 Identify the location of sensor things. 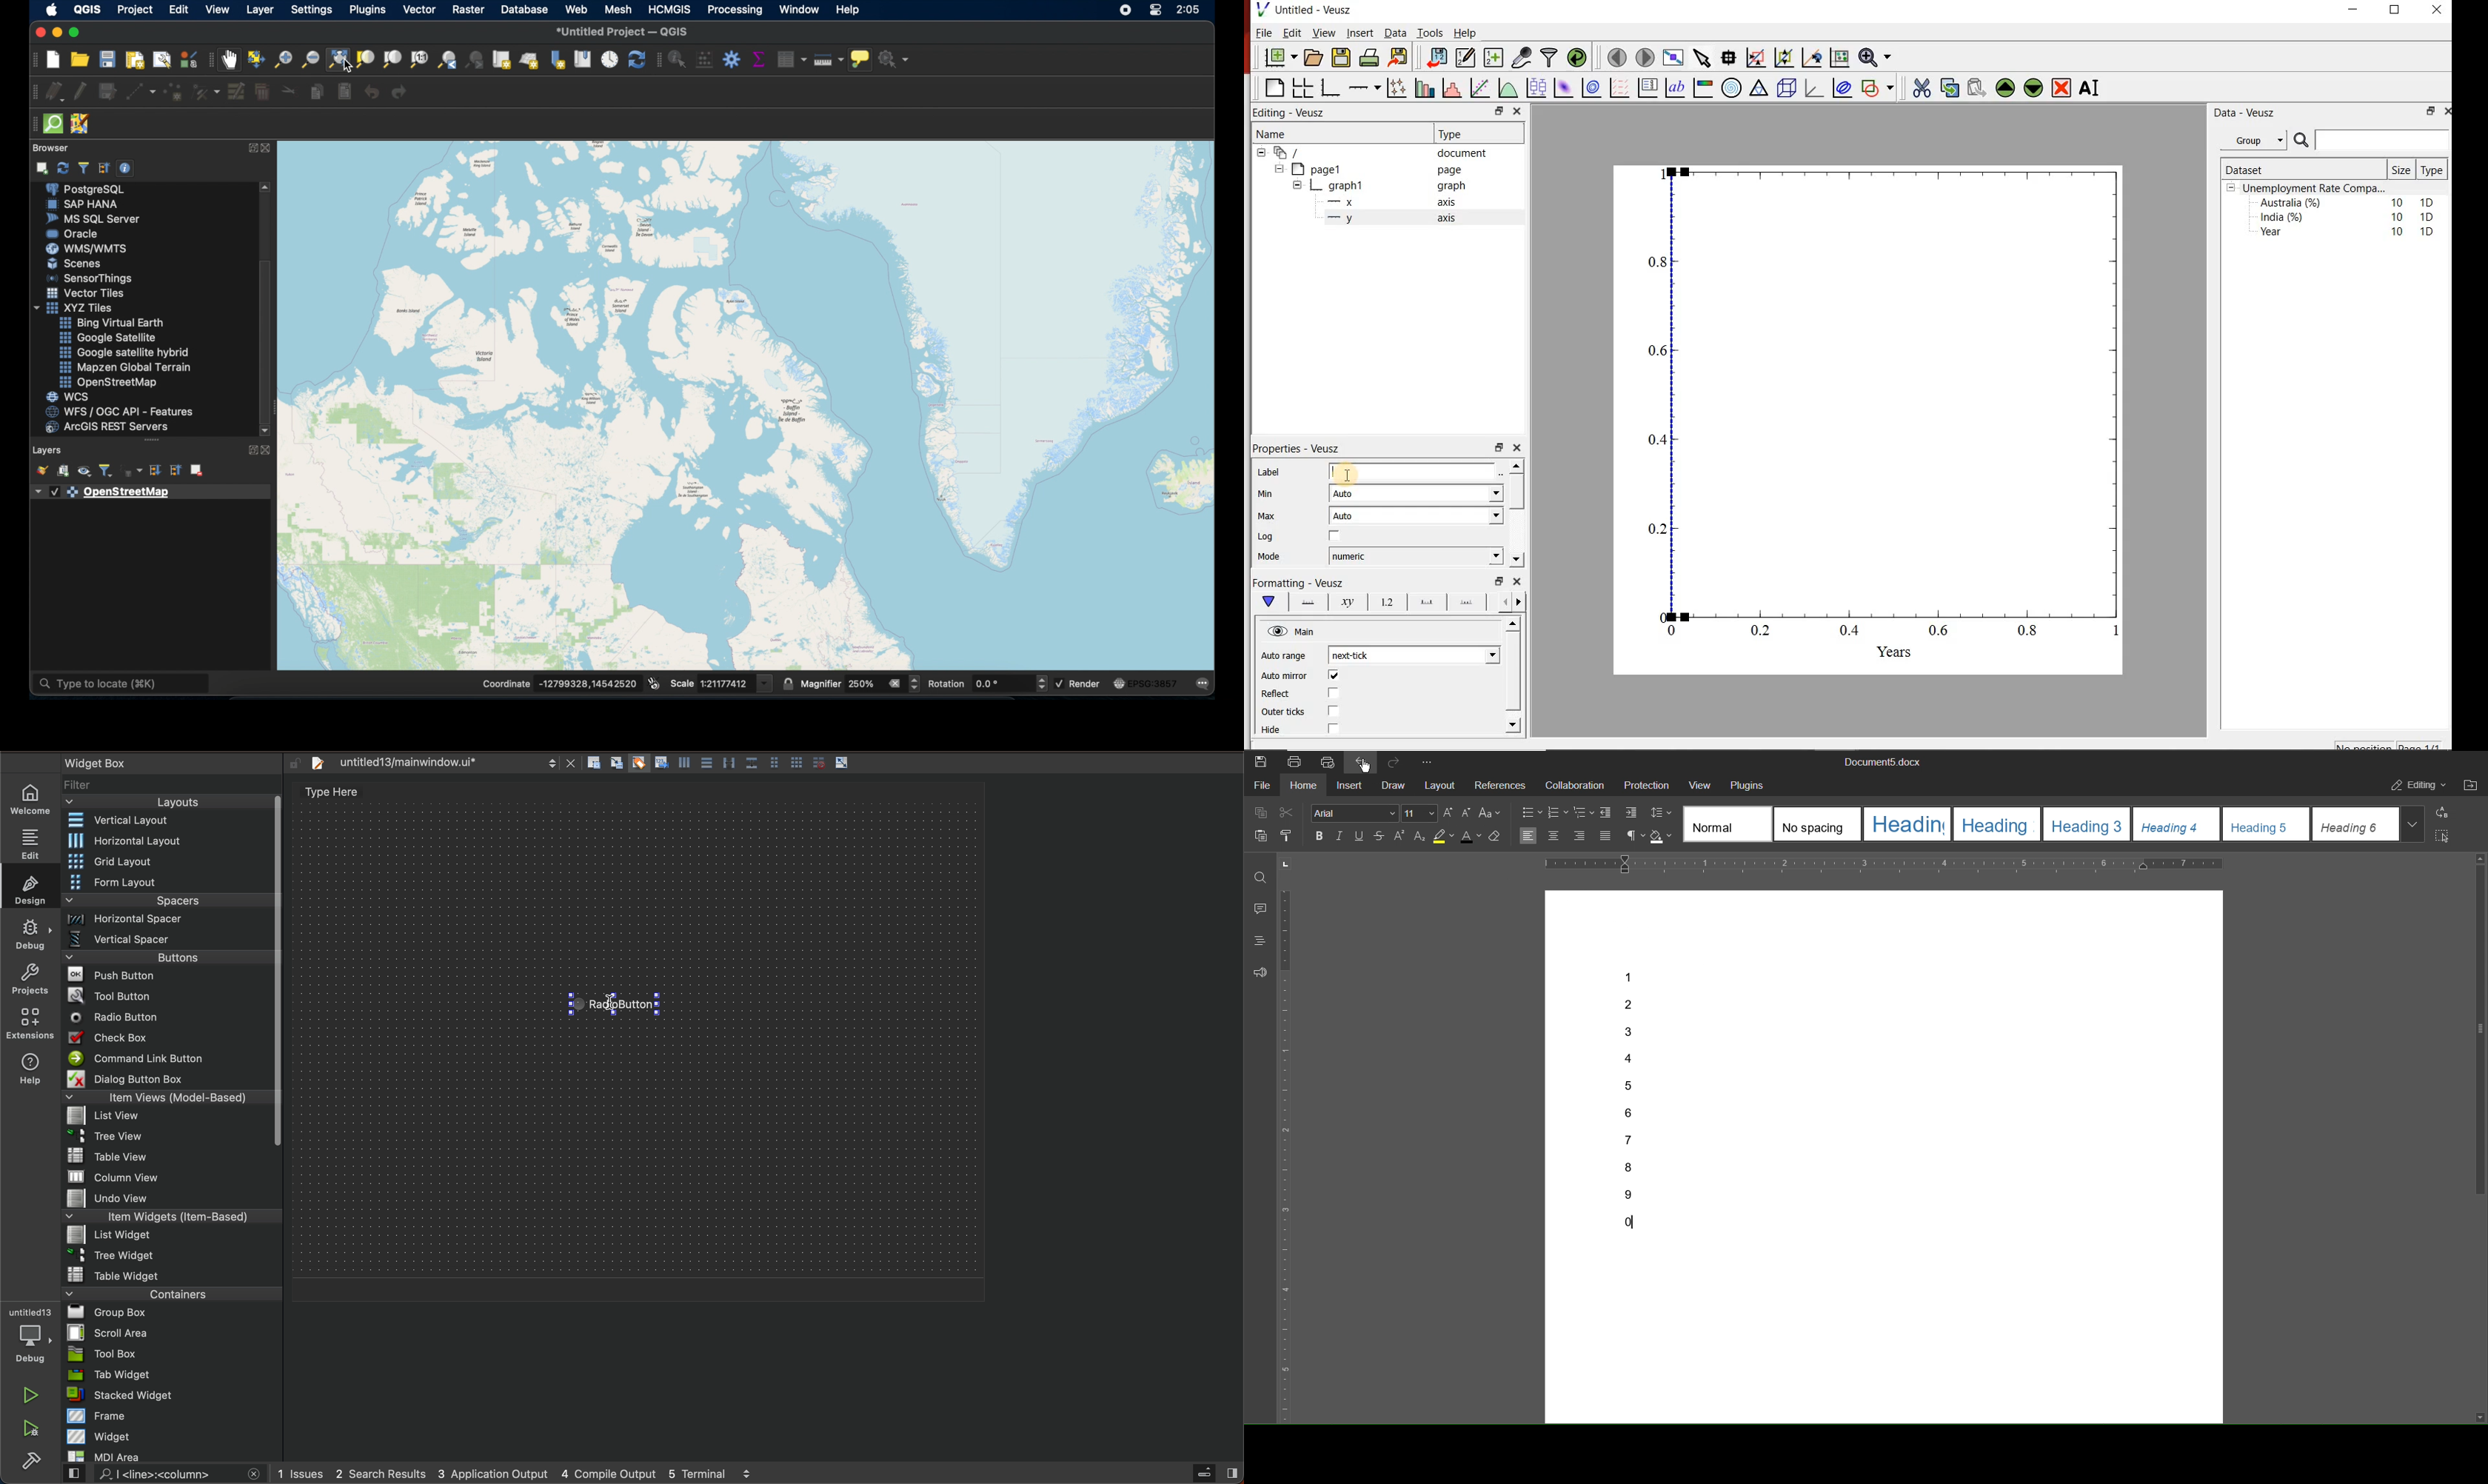
(89, 278).